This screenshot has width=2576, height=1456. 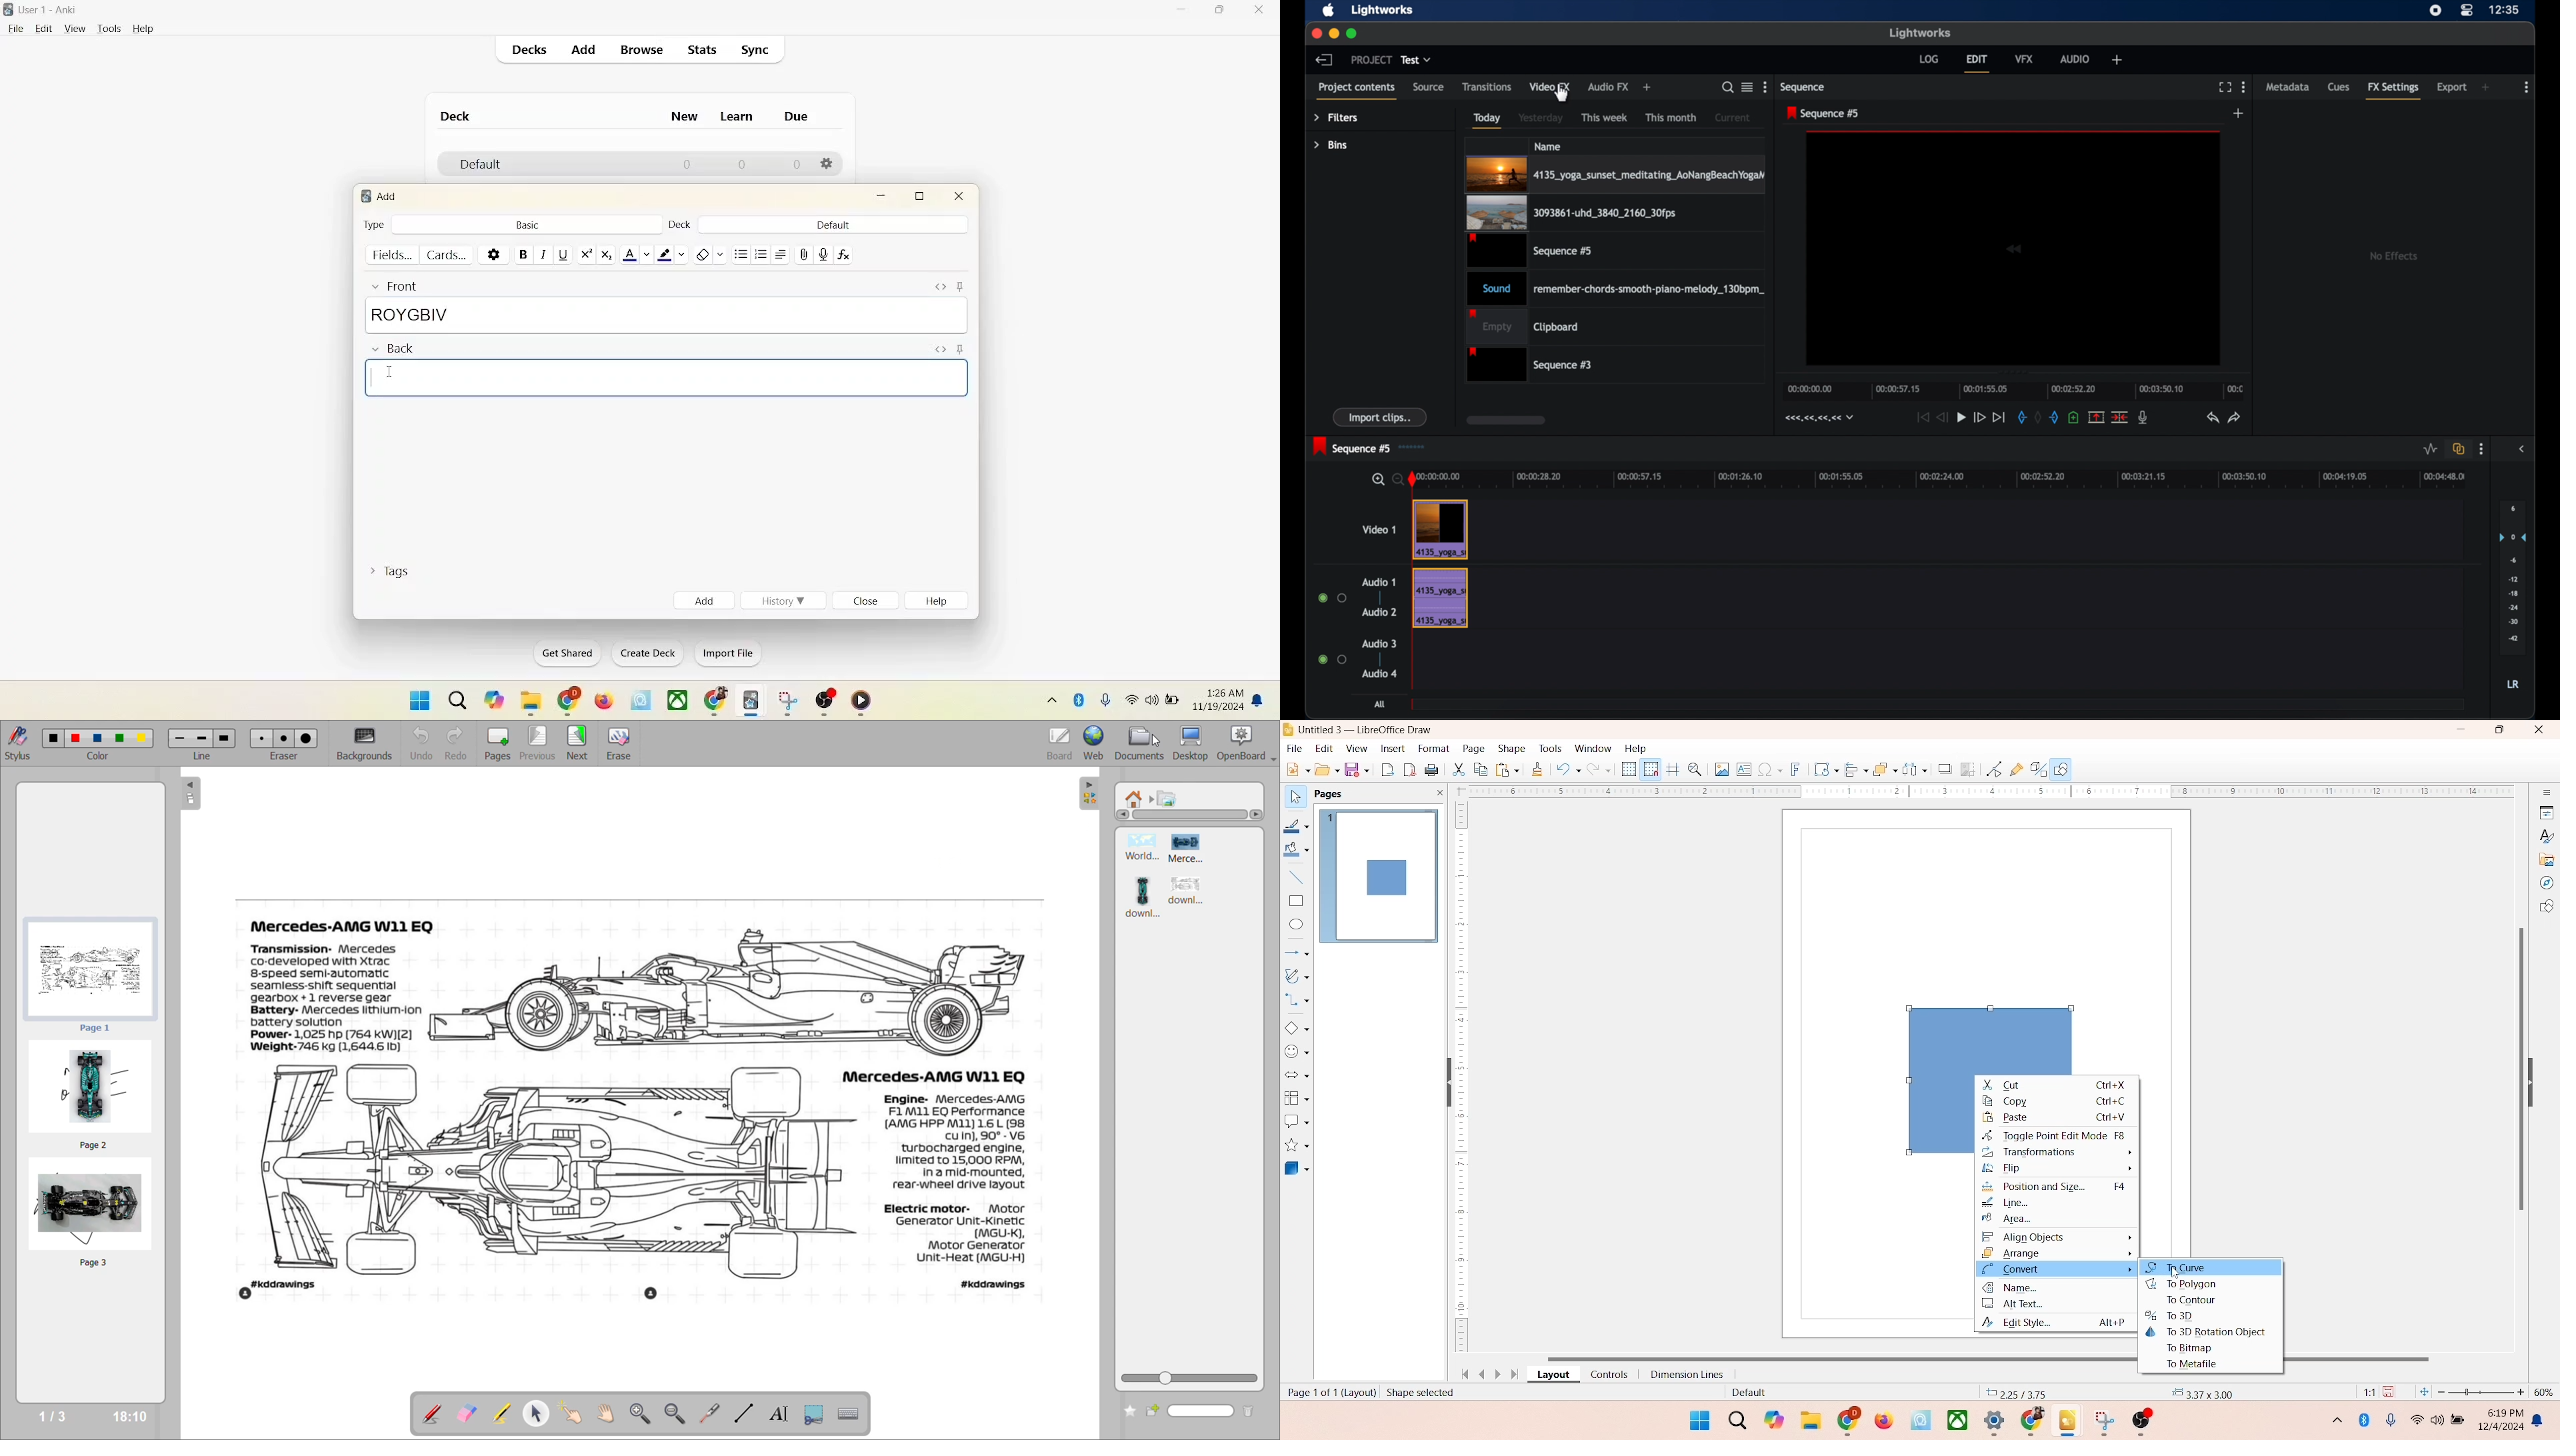 What do you see at coordinates (1131, 1410) in the screenshot?
I see `add to favourites` at bounding box center [1131, 1410].